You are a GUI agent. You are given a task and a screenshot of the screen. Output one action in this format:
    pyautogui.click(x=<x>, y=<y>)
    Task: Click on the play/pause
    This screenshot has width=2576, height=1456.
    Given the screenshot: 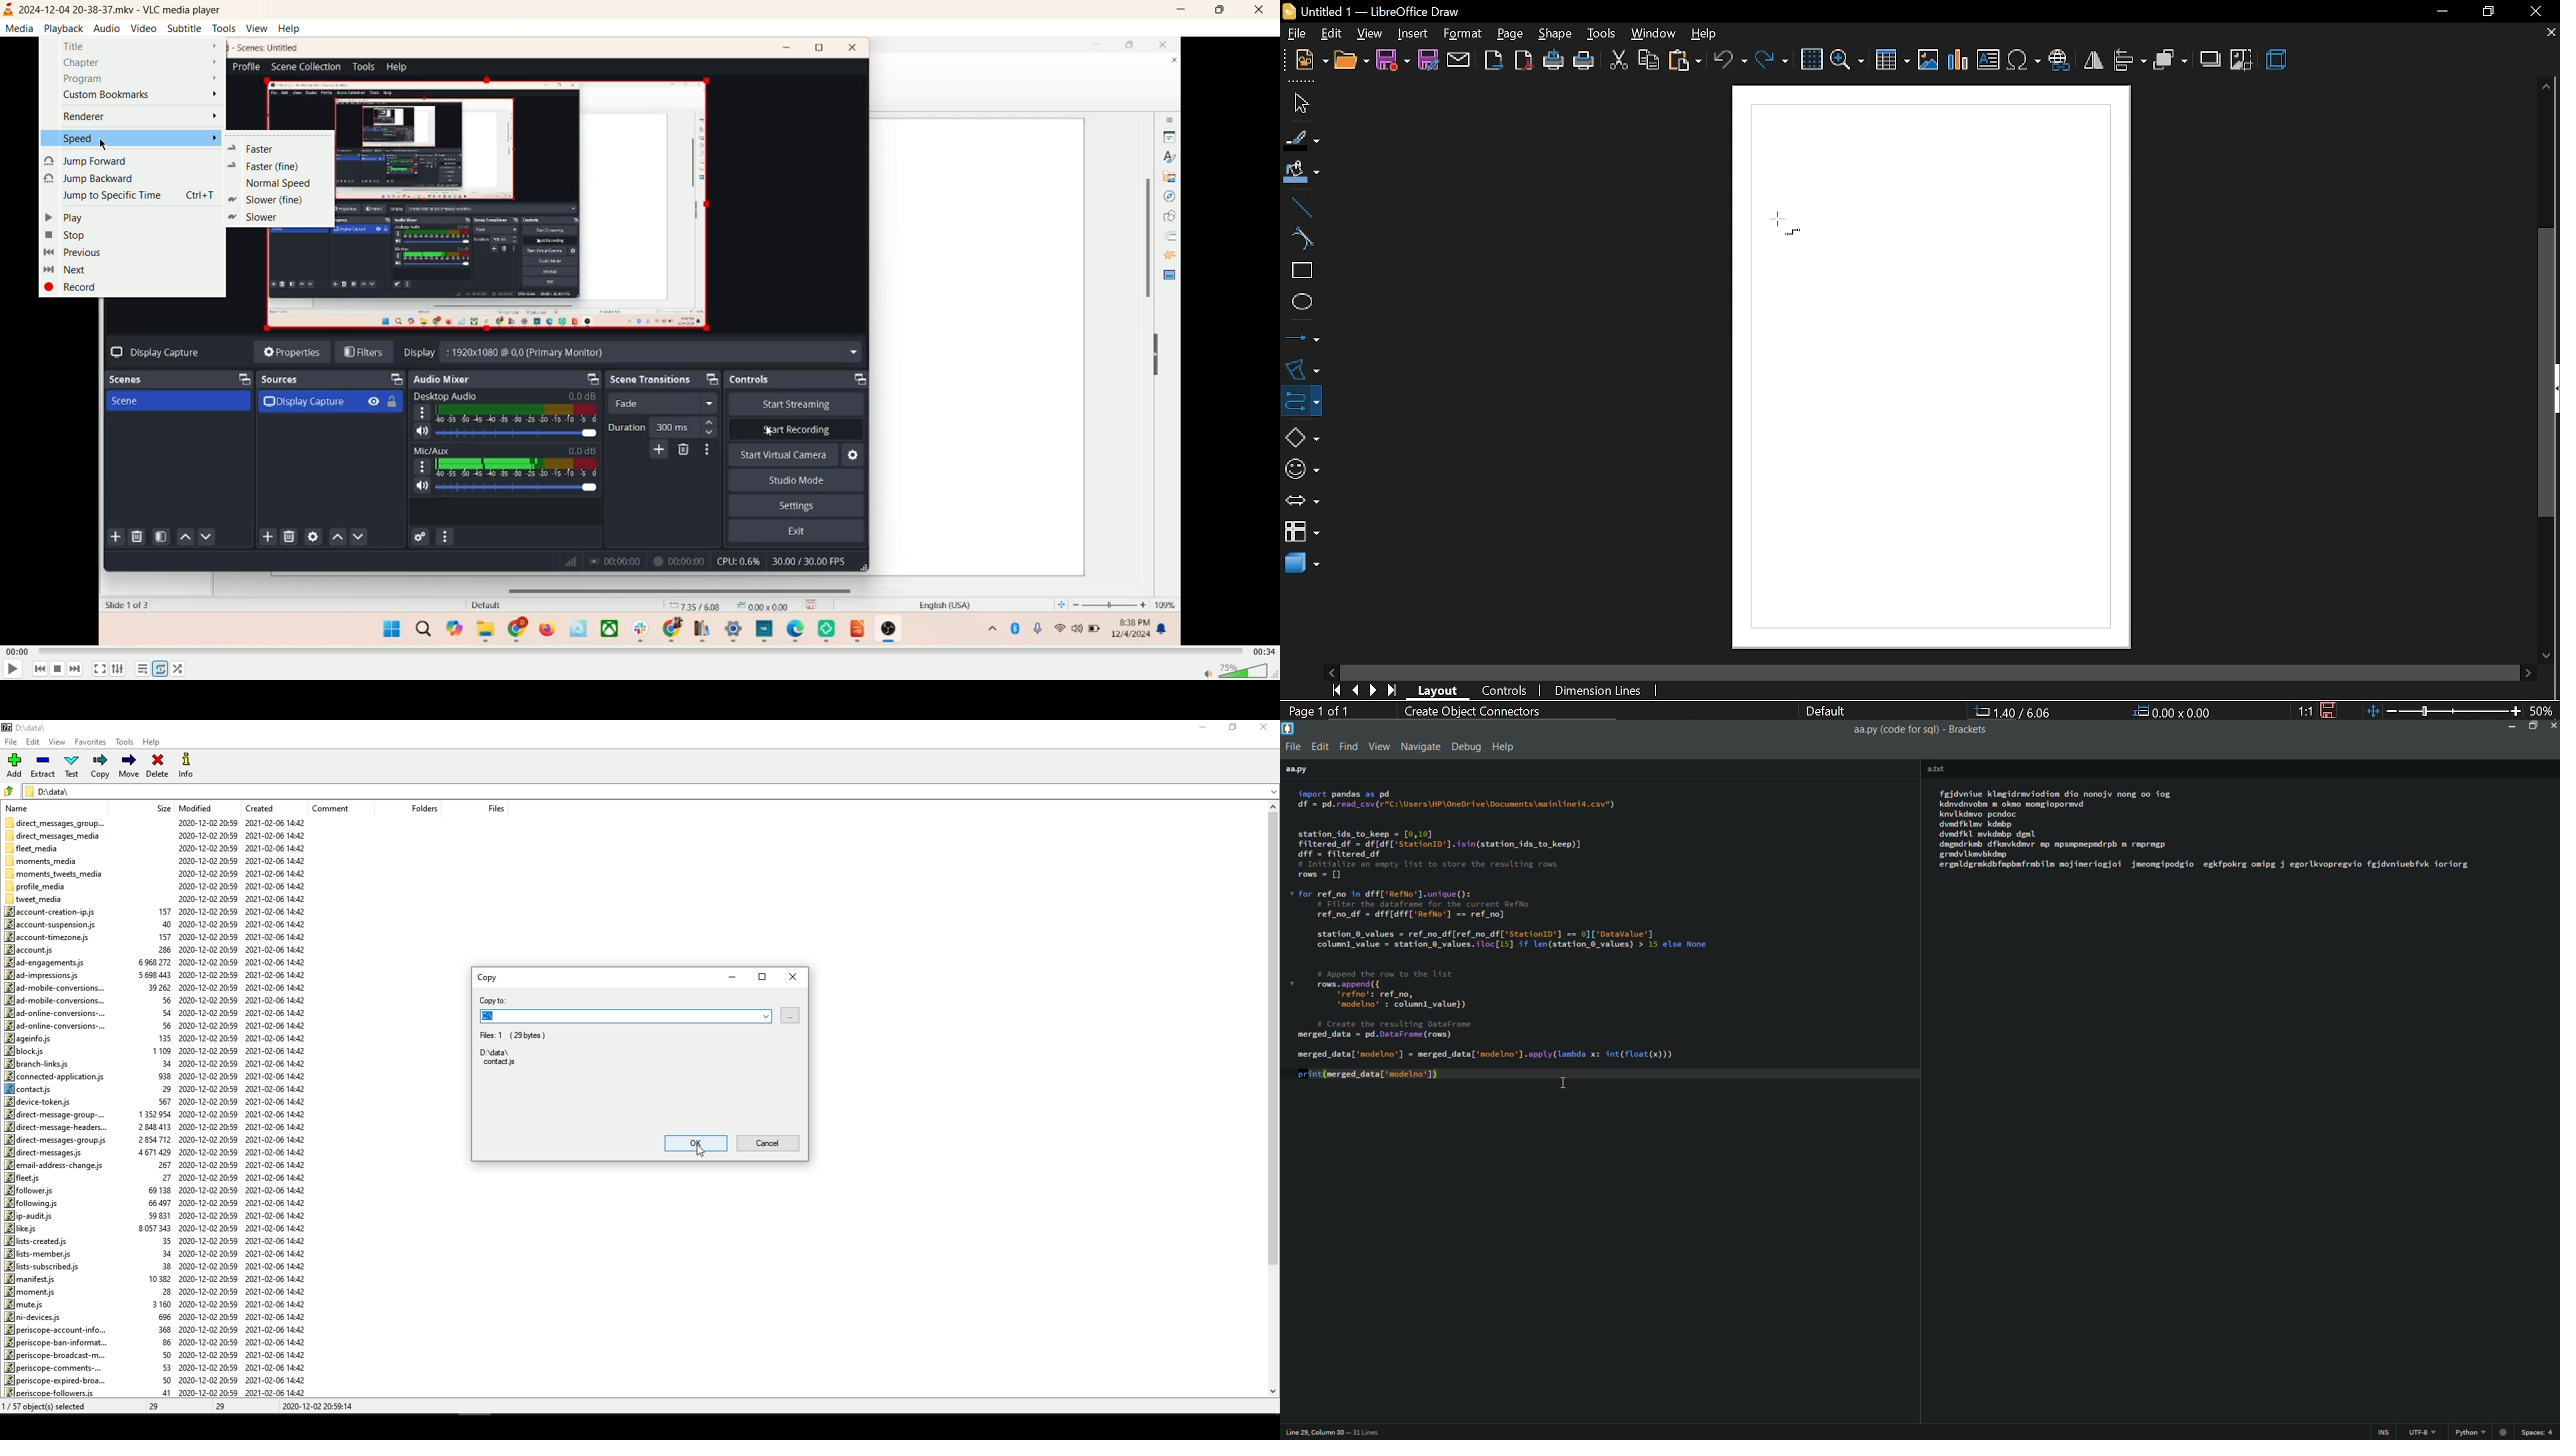 What is the action you would take?
    pyautogui.click(x=13, y=671)
    